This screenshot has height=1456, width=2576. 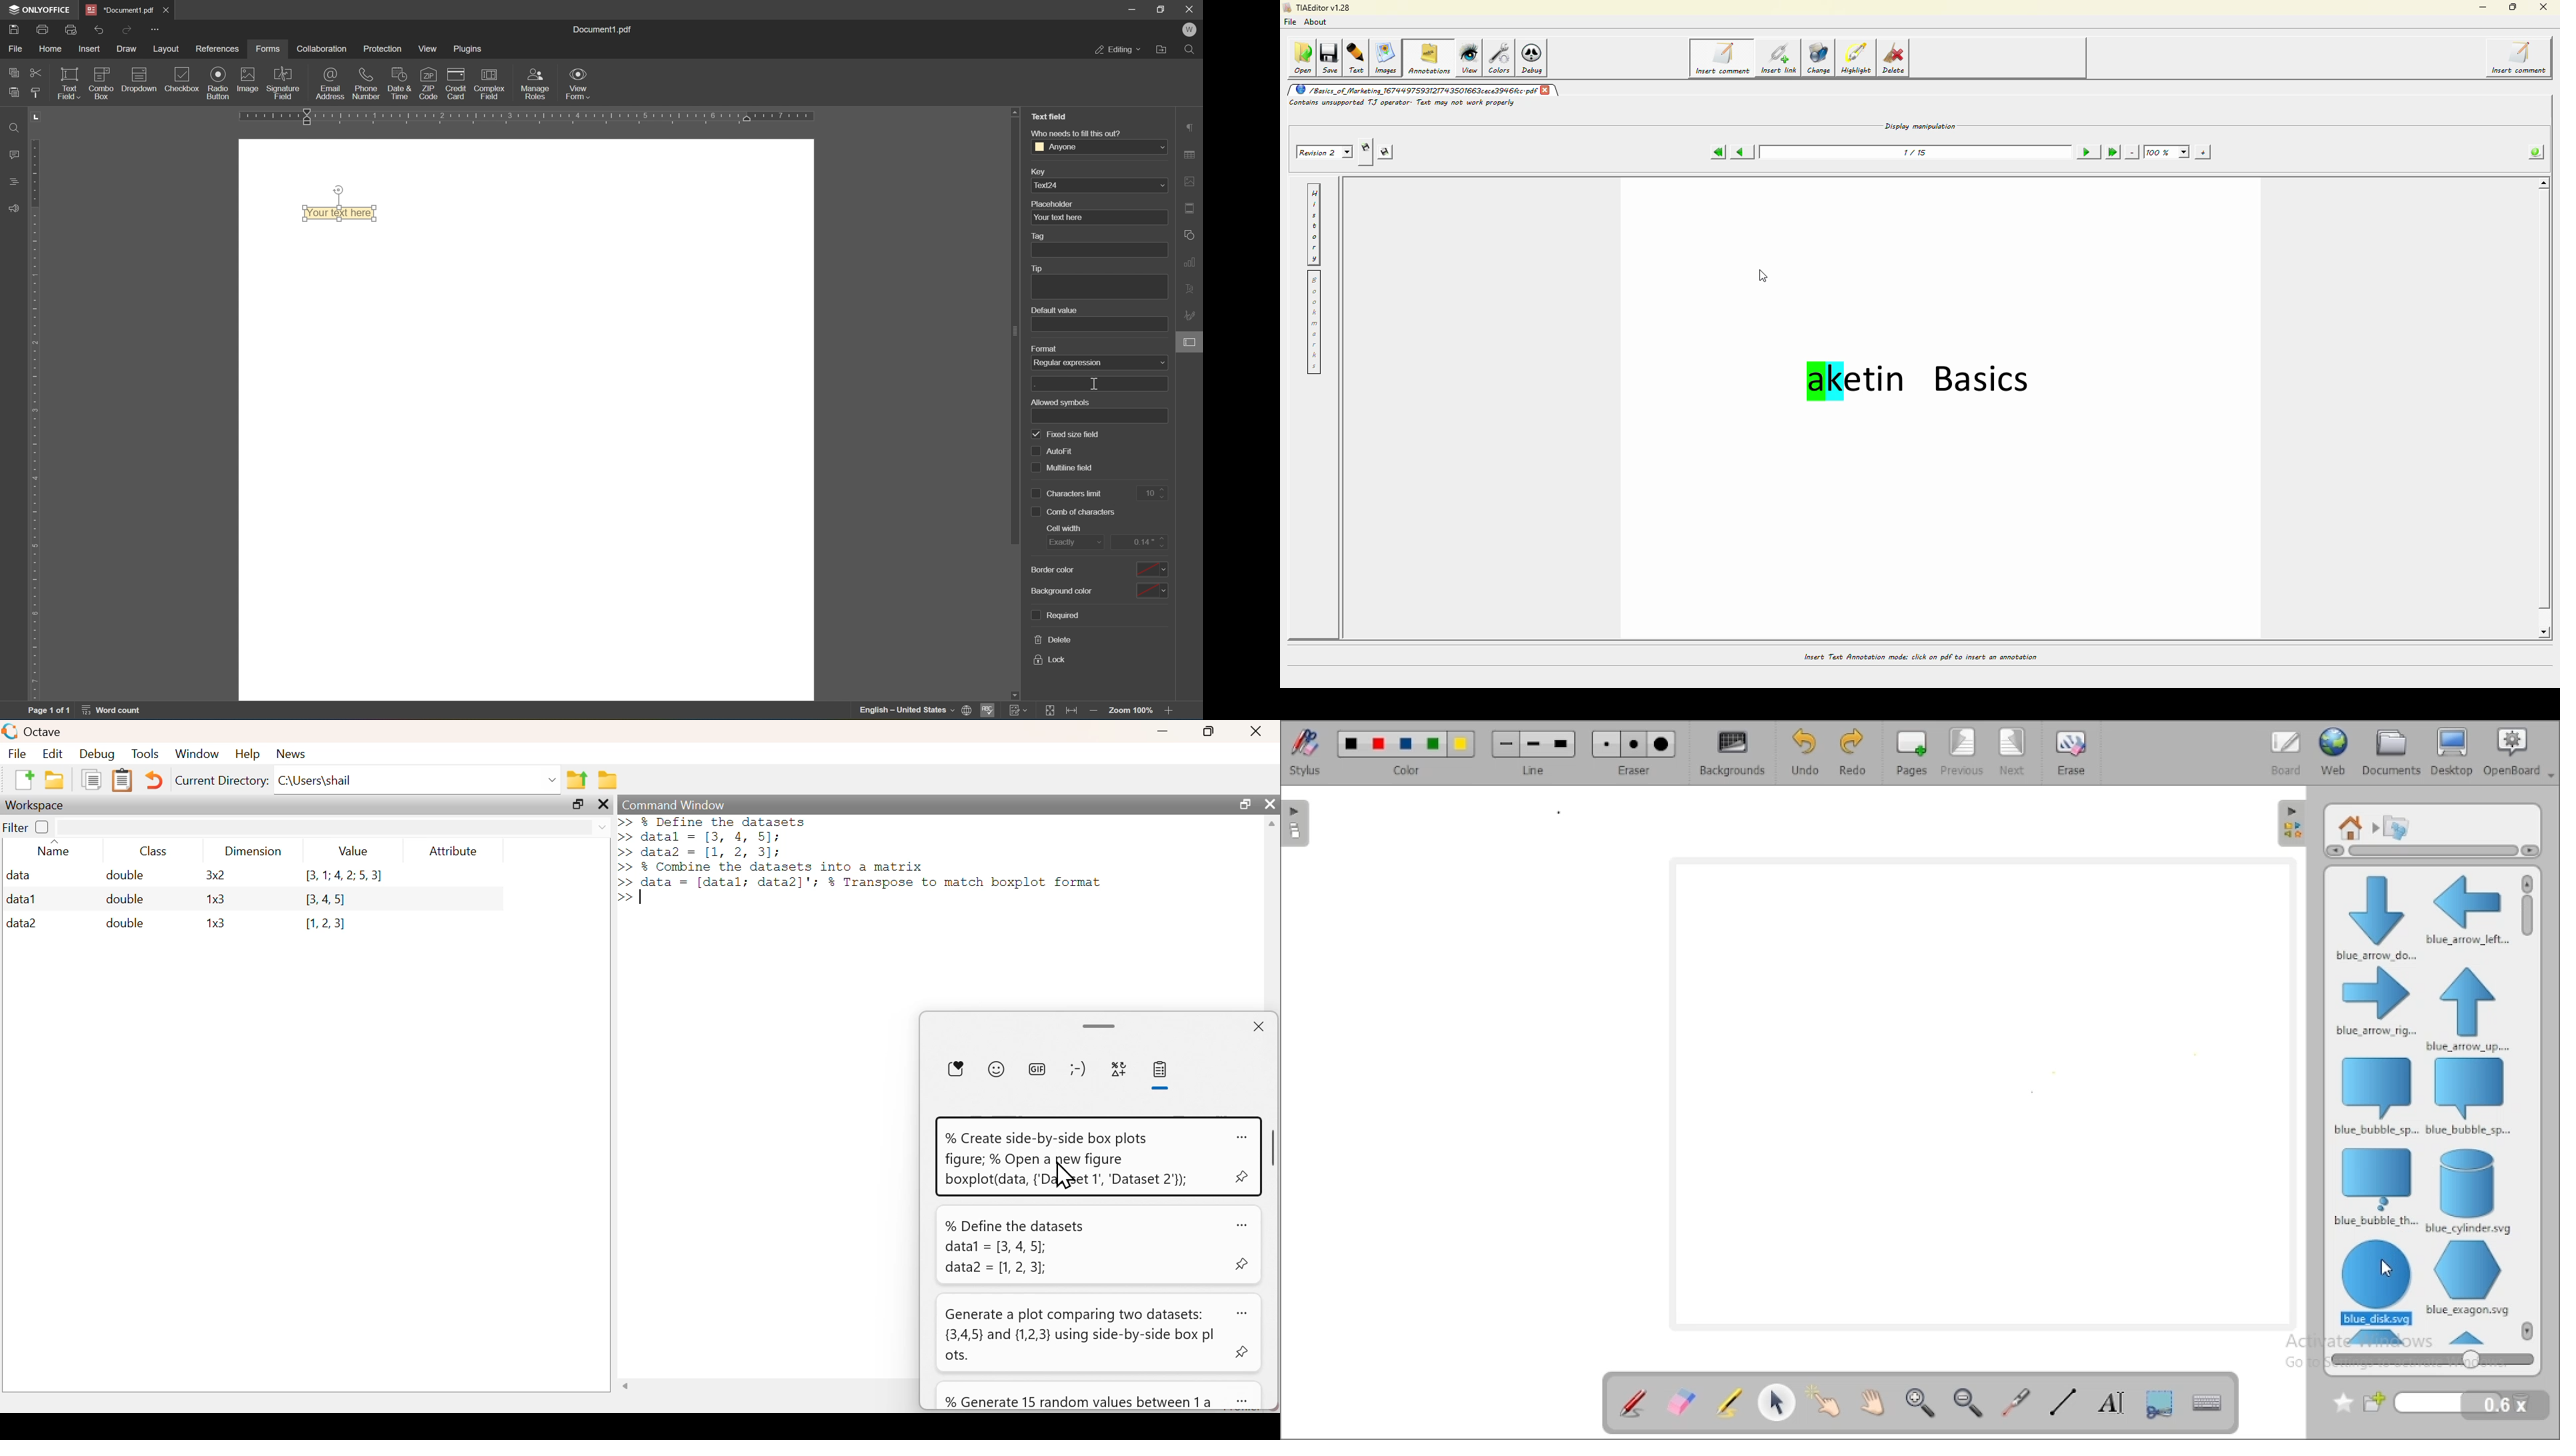 I want to click on Class, so click(x=157, y=851).